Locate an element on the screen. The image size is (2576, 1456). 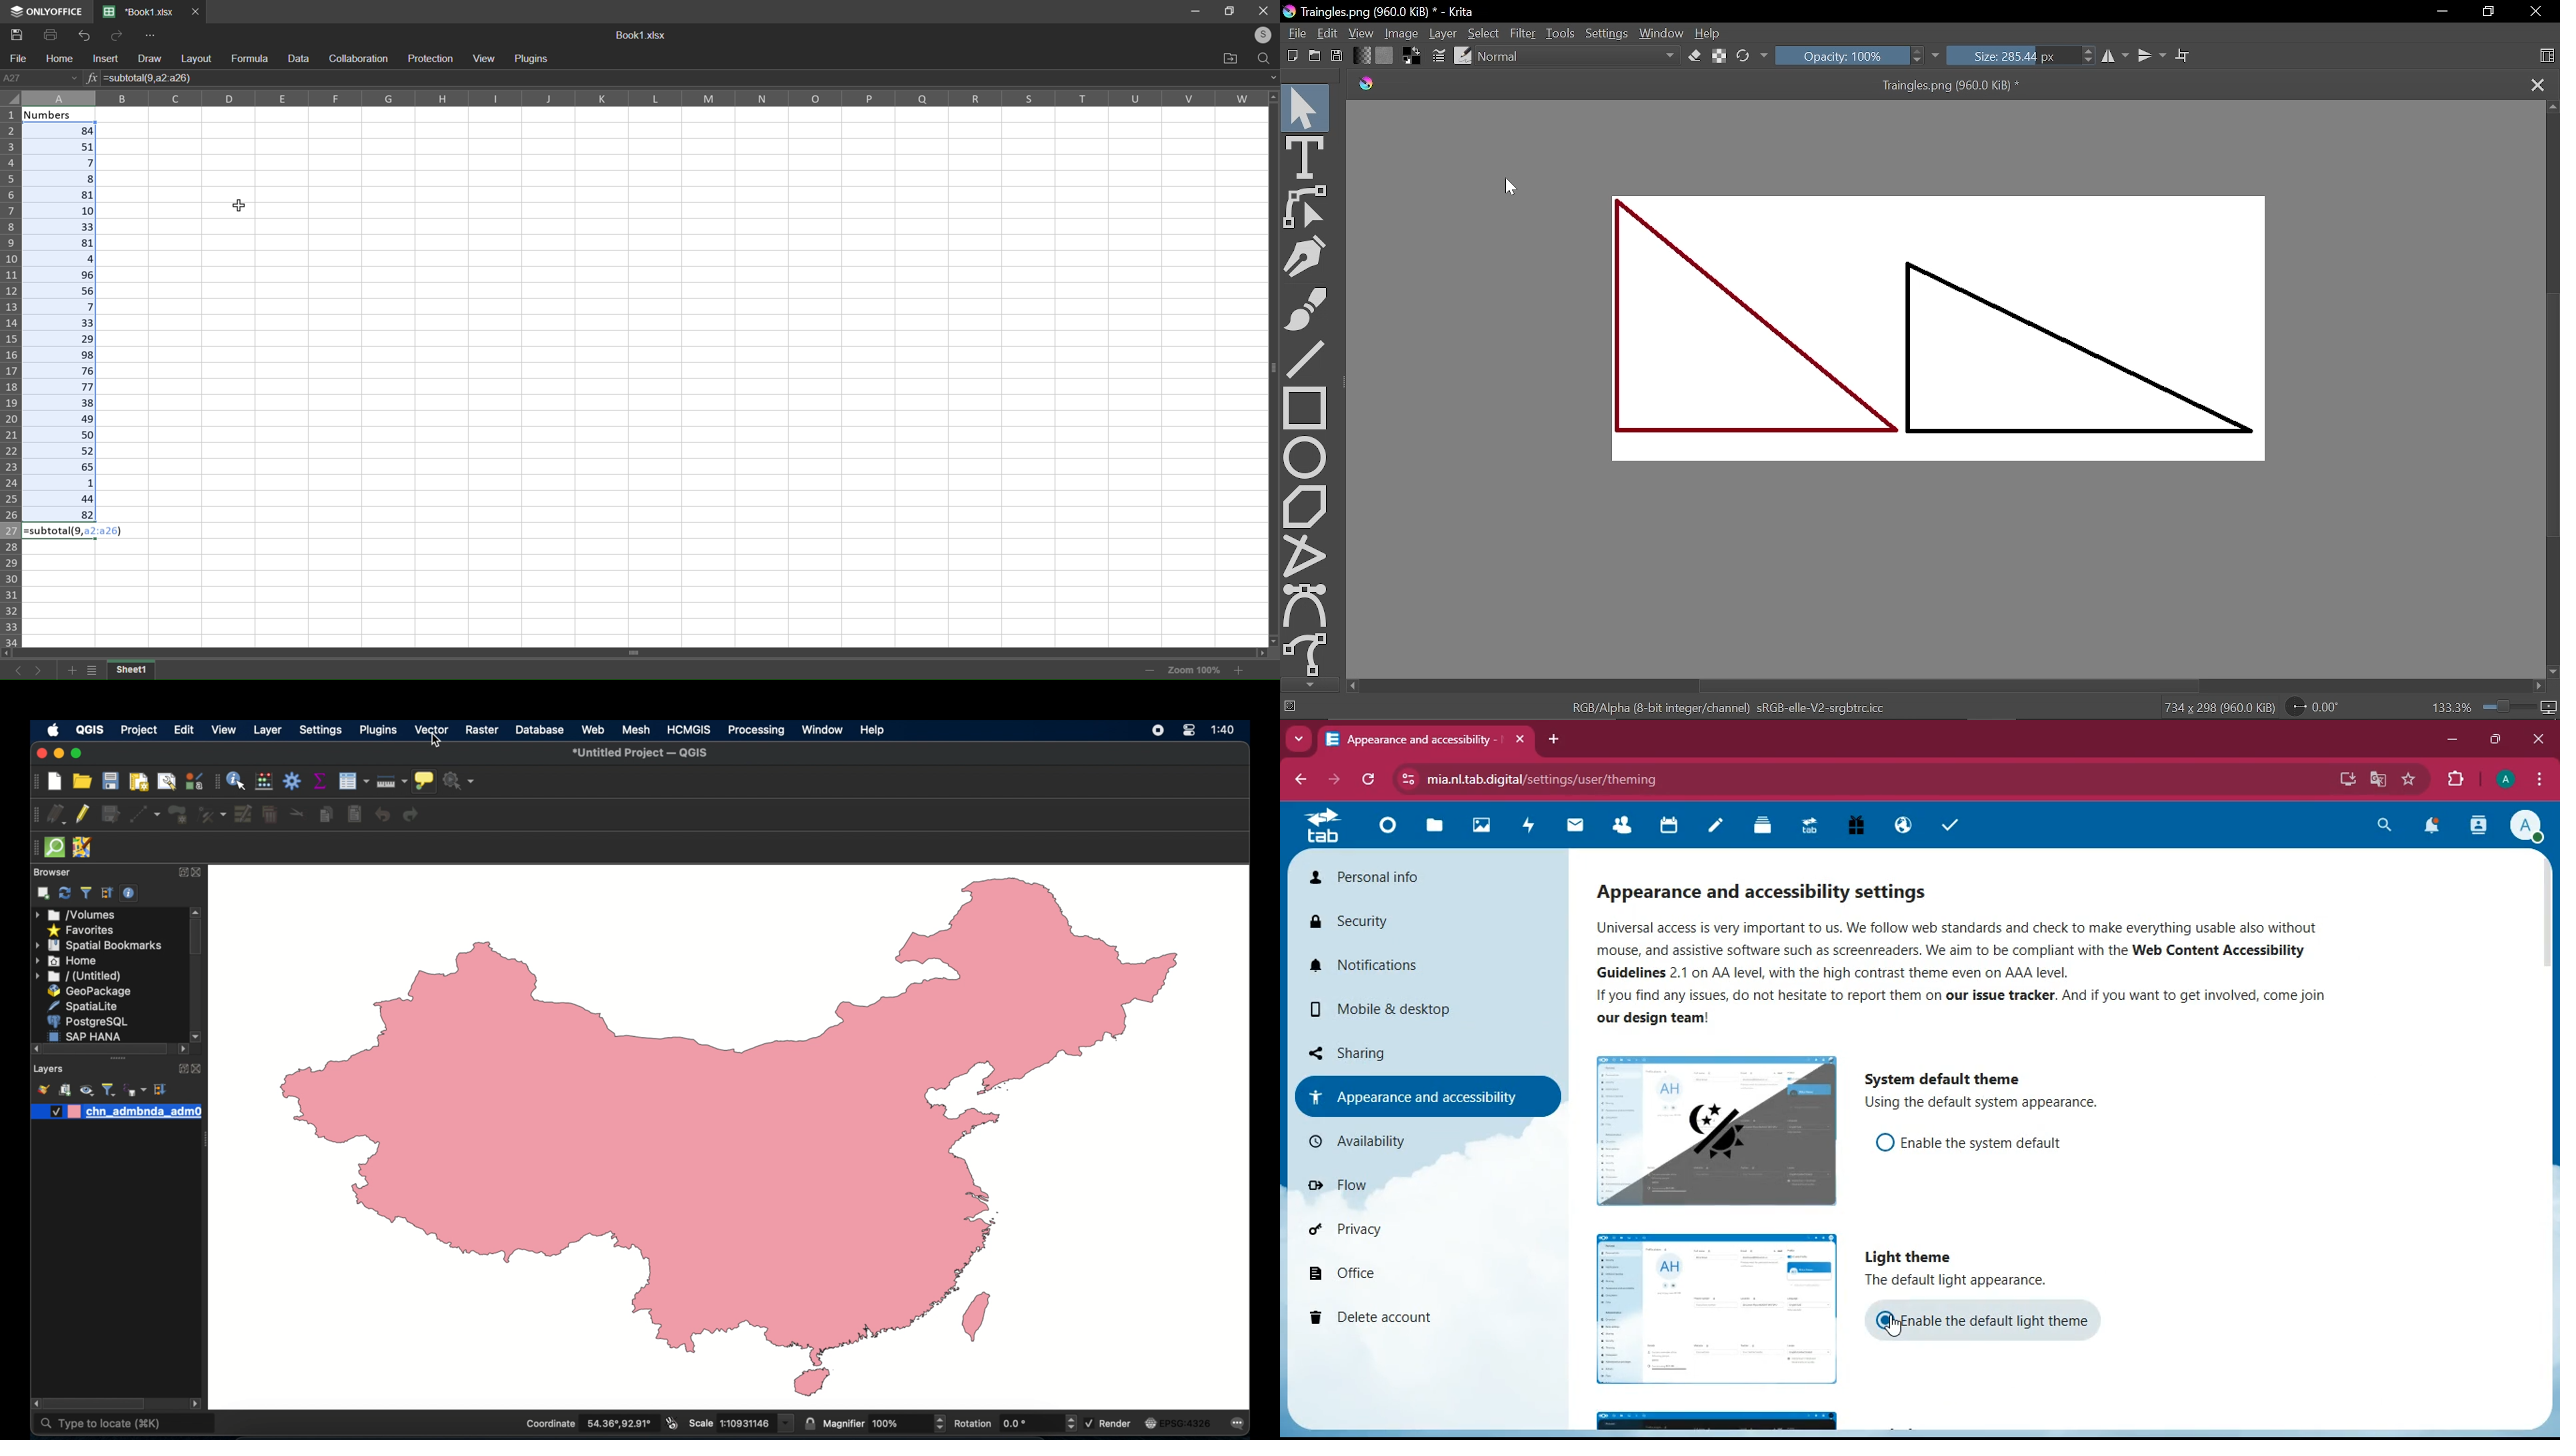
Restore down is located at coordinates (2487, 11).